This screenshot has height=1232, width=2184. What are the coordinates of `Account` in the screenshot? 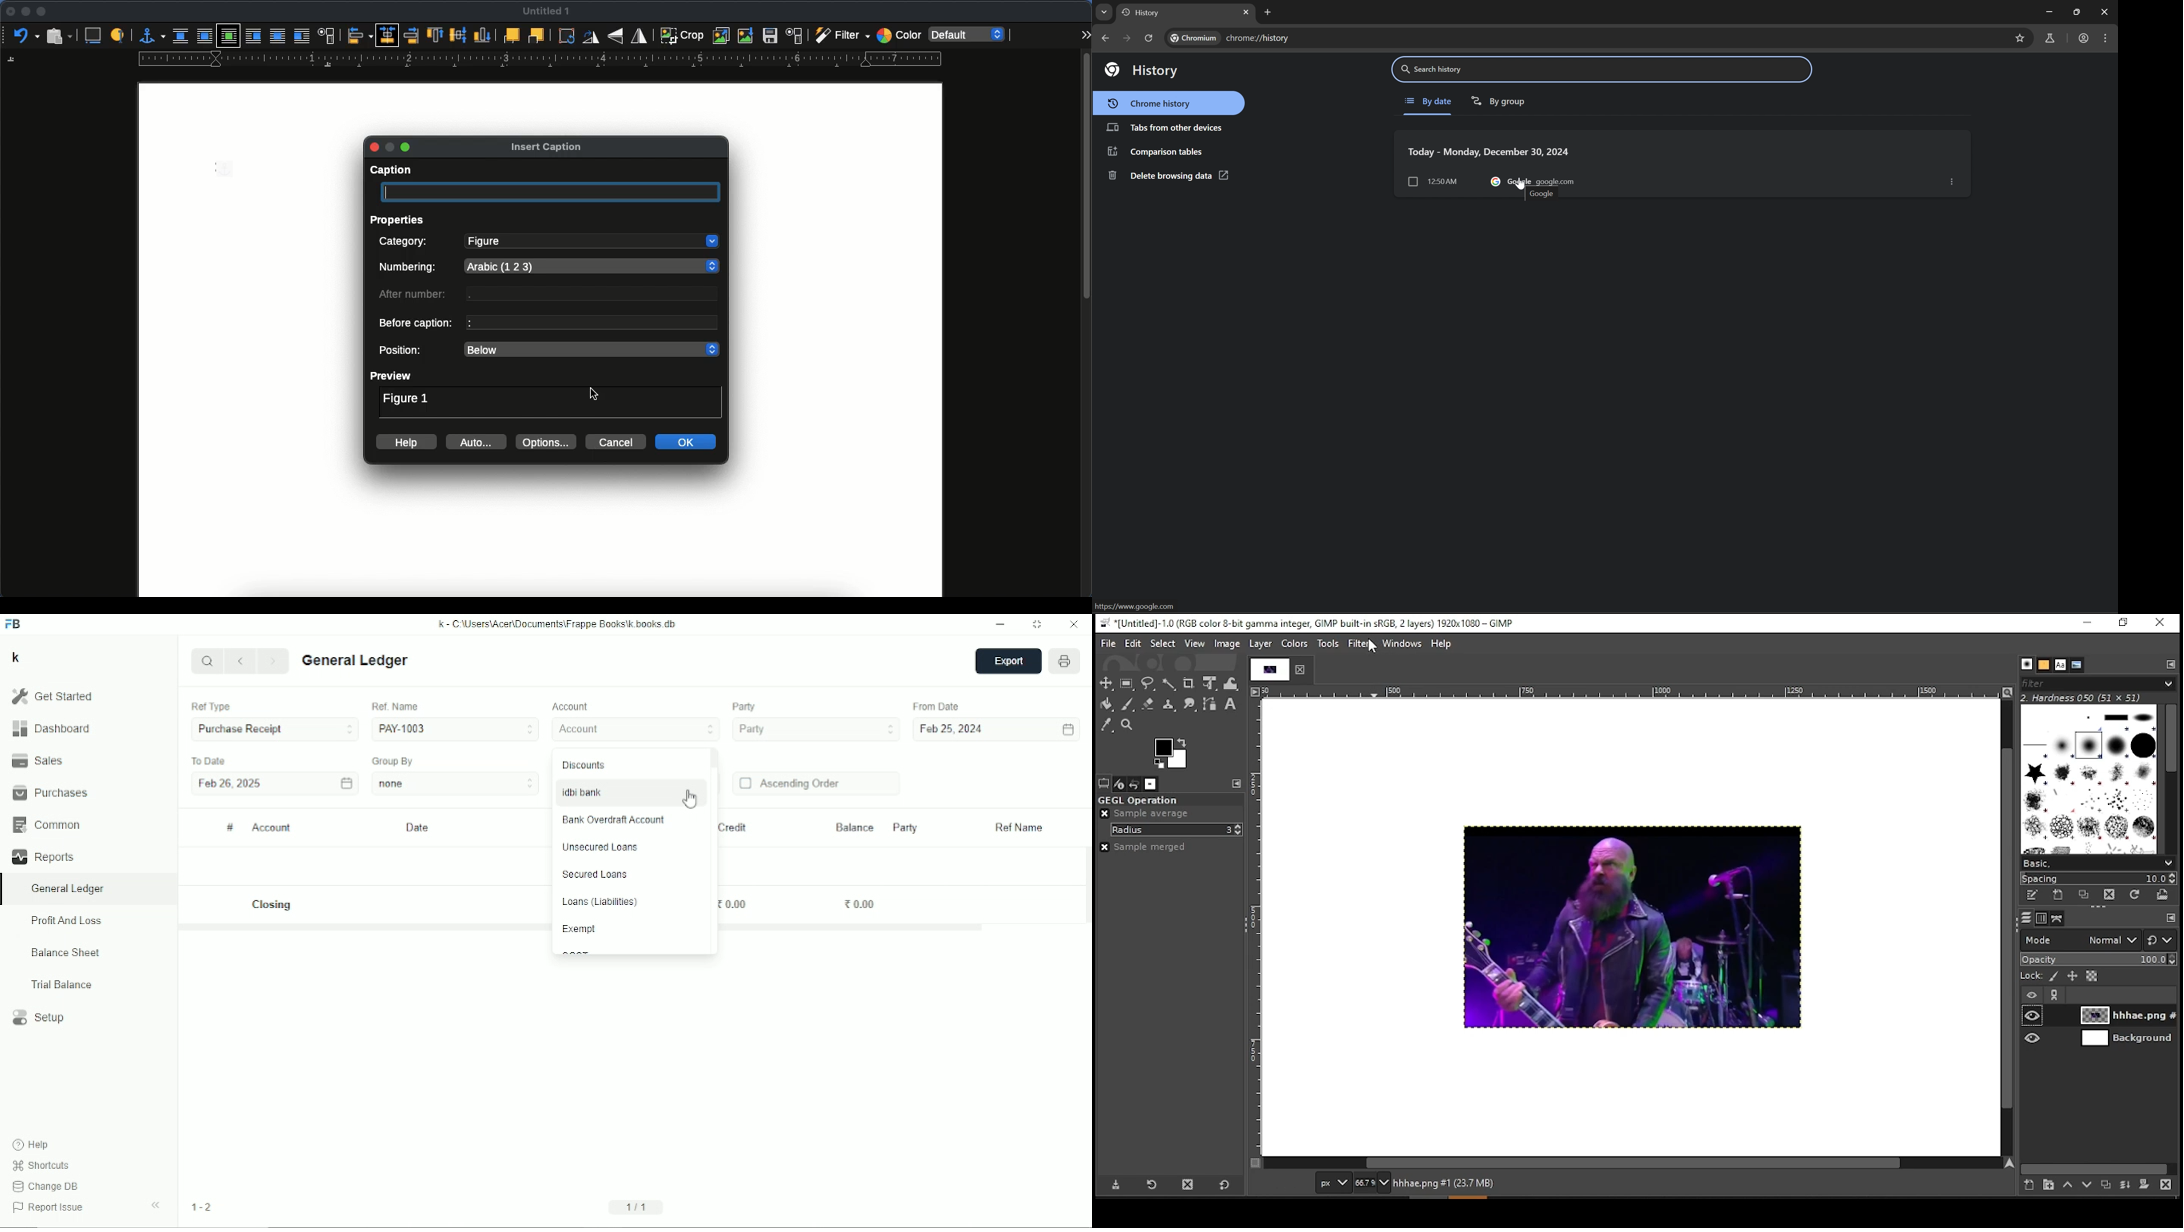 It's located at (572, 707).